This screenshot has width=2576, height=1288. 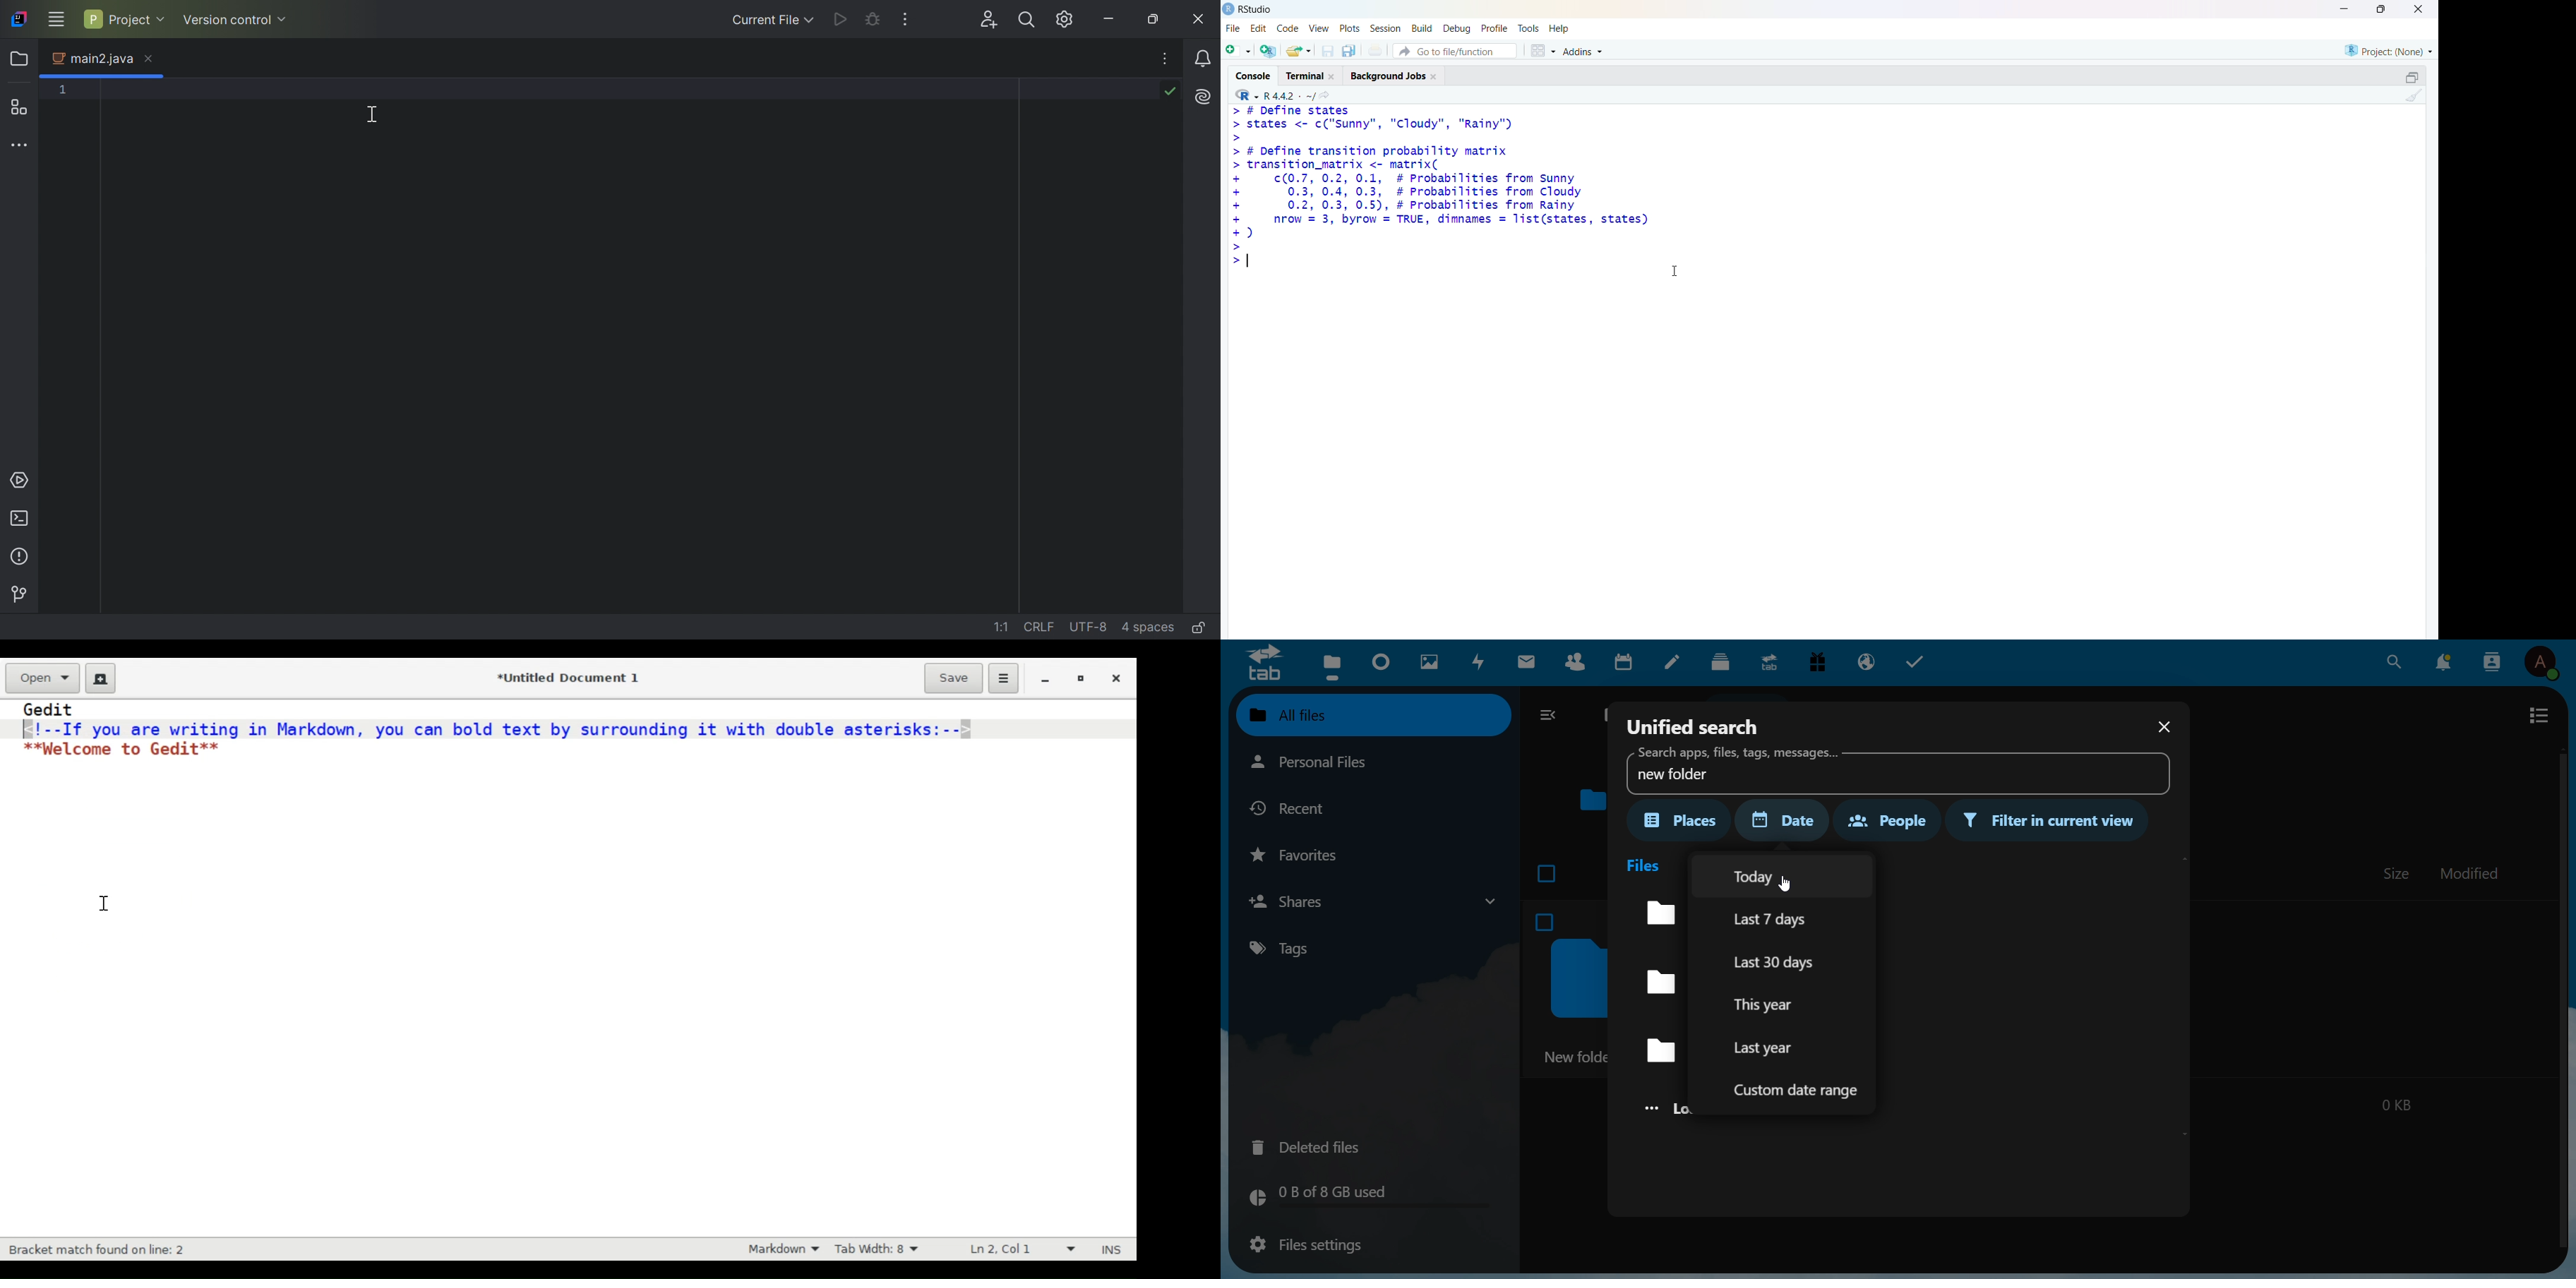 What do you see at coordinates (1654, 912) in the screenshot?
I see `new folder 2` at bounding box center [1654, 912].